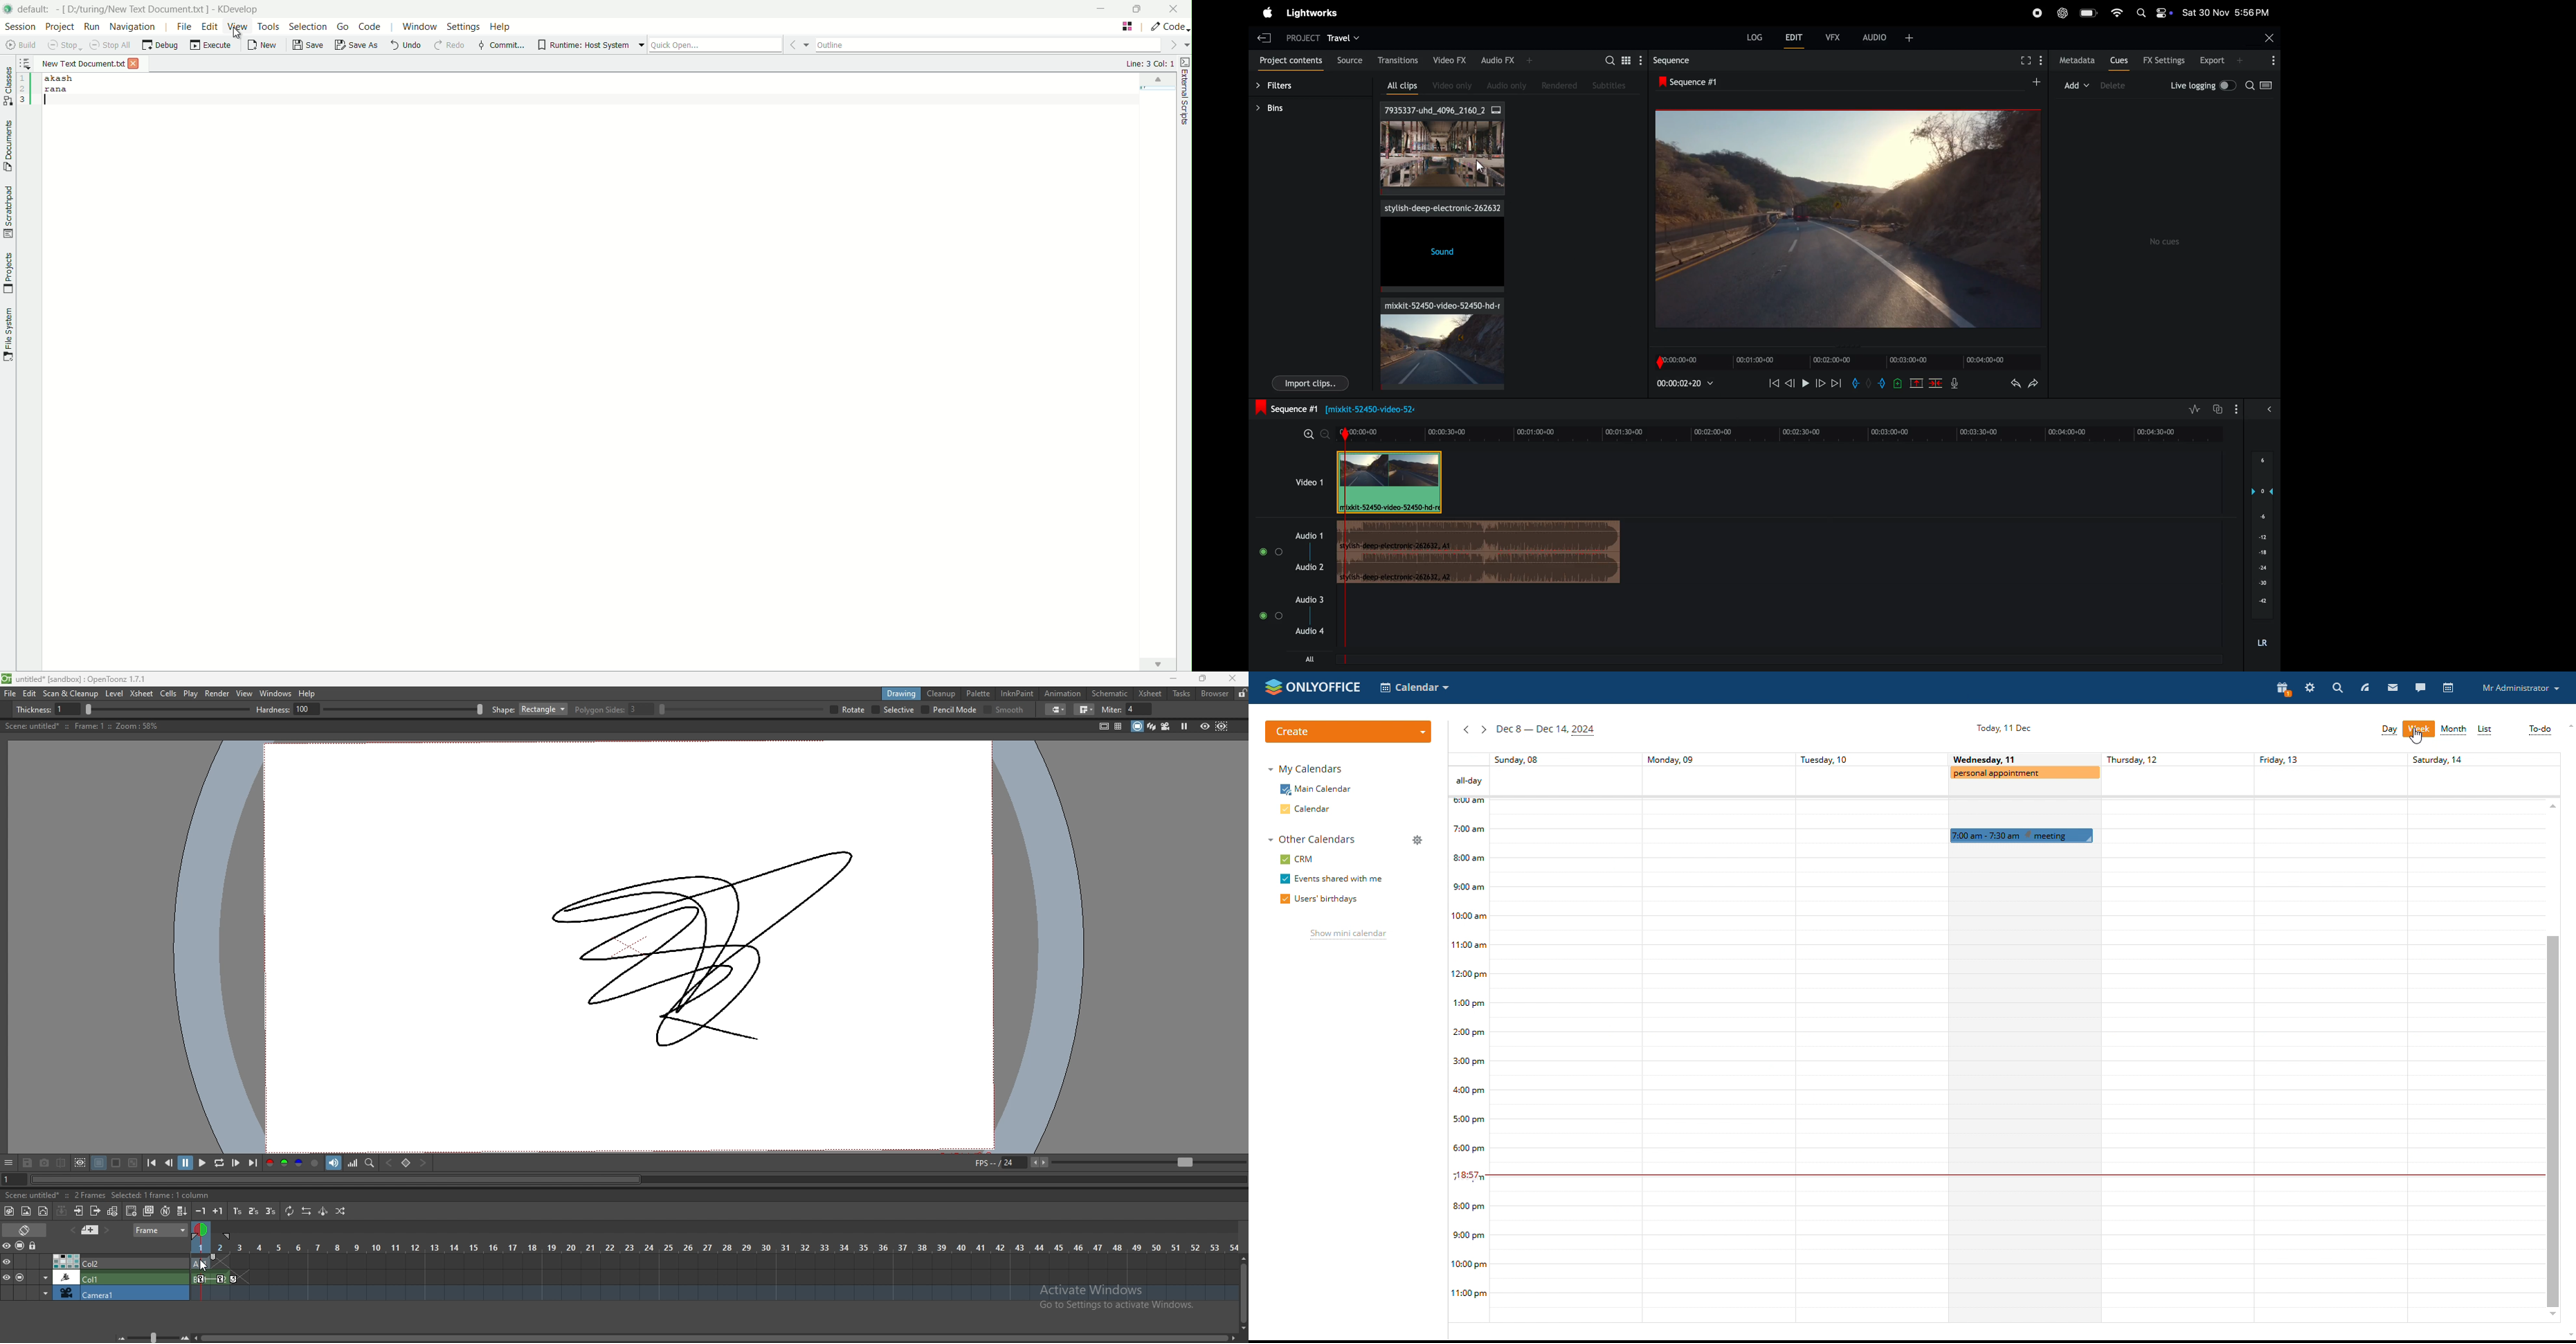 The width and height of the screenshot is (2576, 1344). I want to click on new vector level, so click(44, 1212).